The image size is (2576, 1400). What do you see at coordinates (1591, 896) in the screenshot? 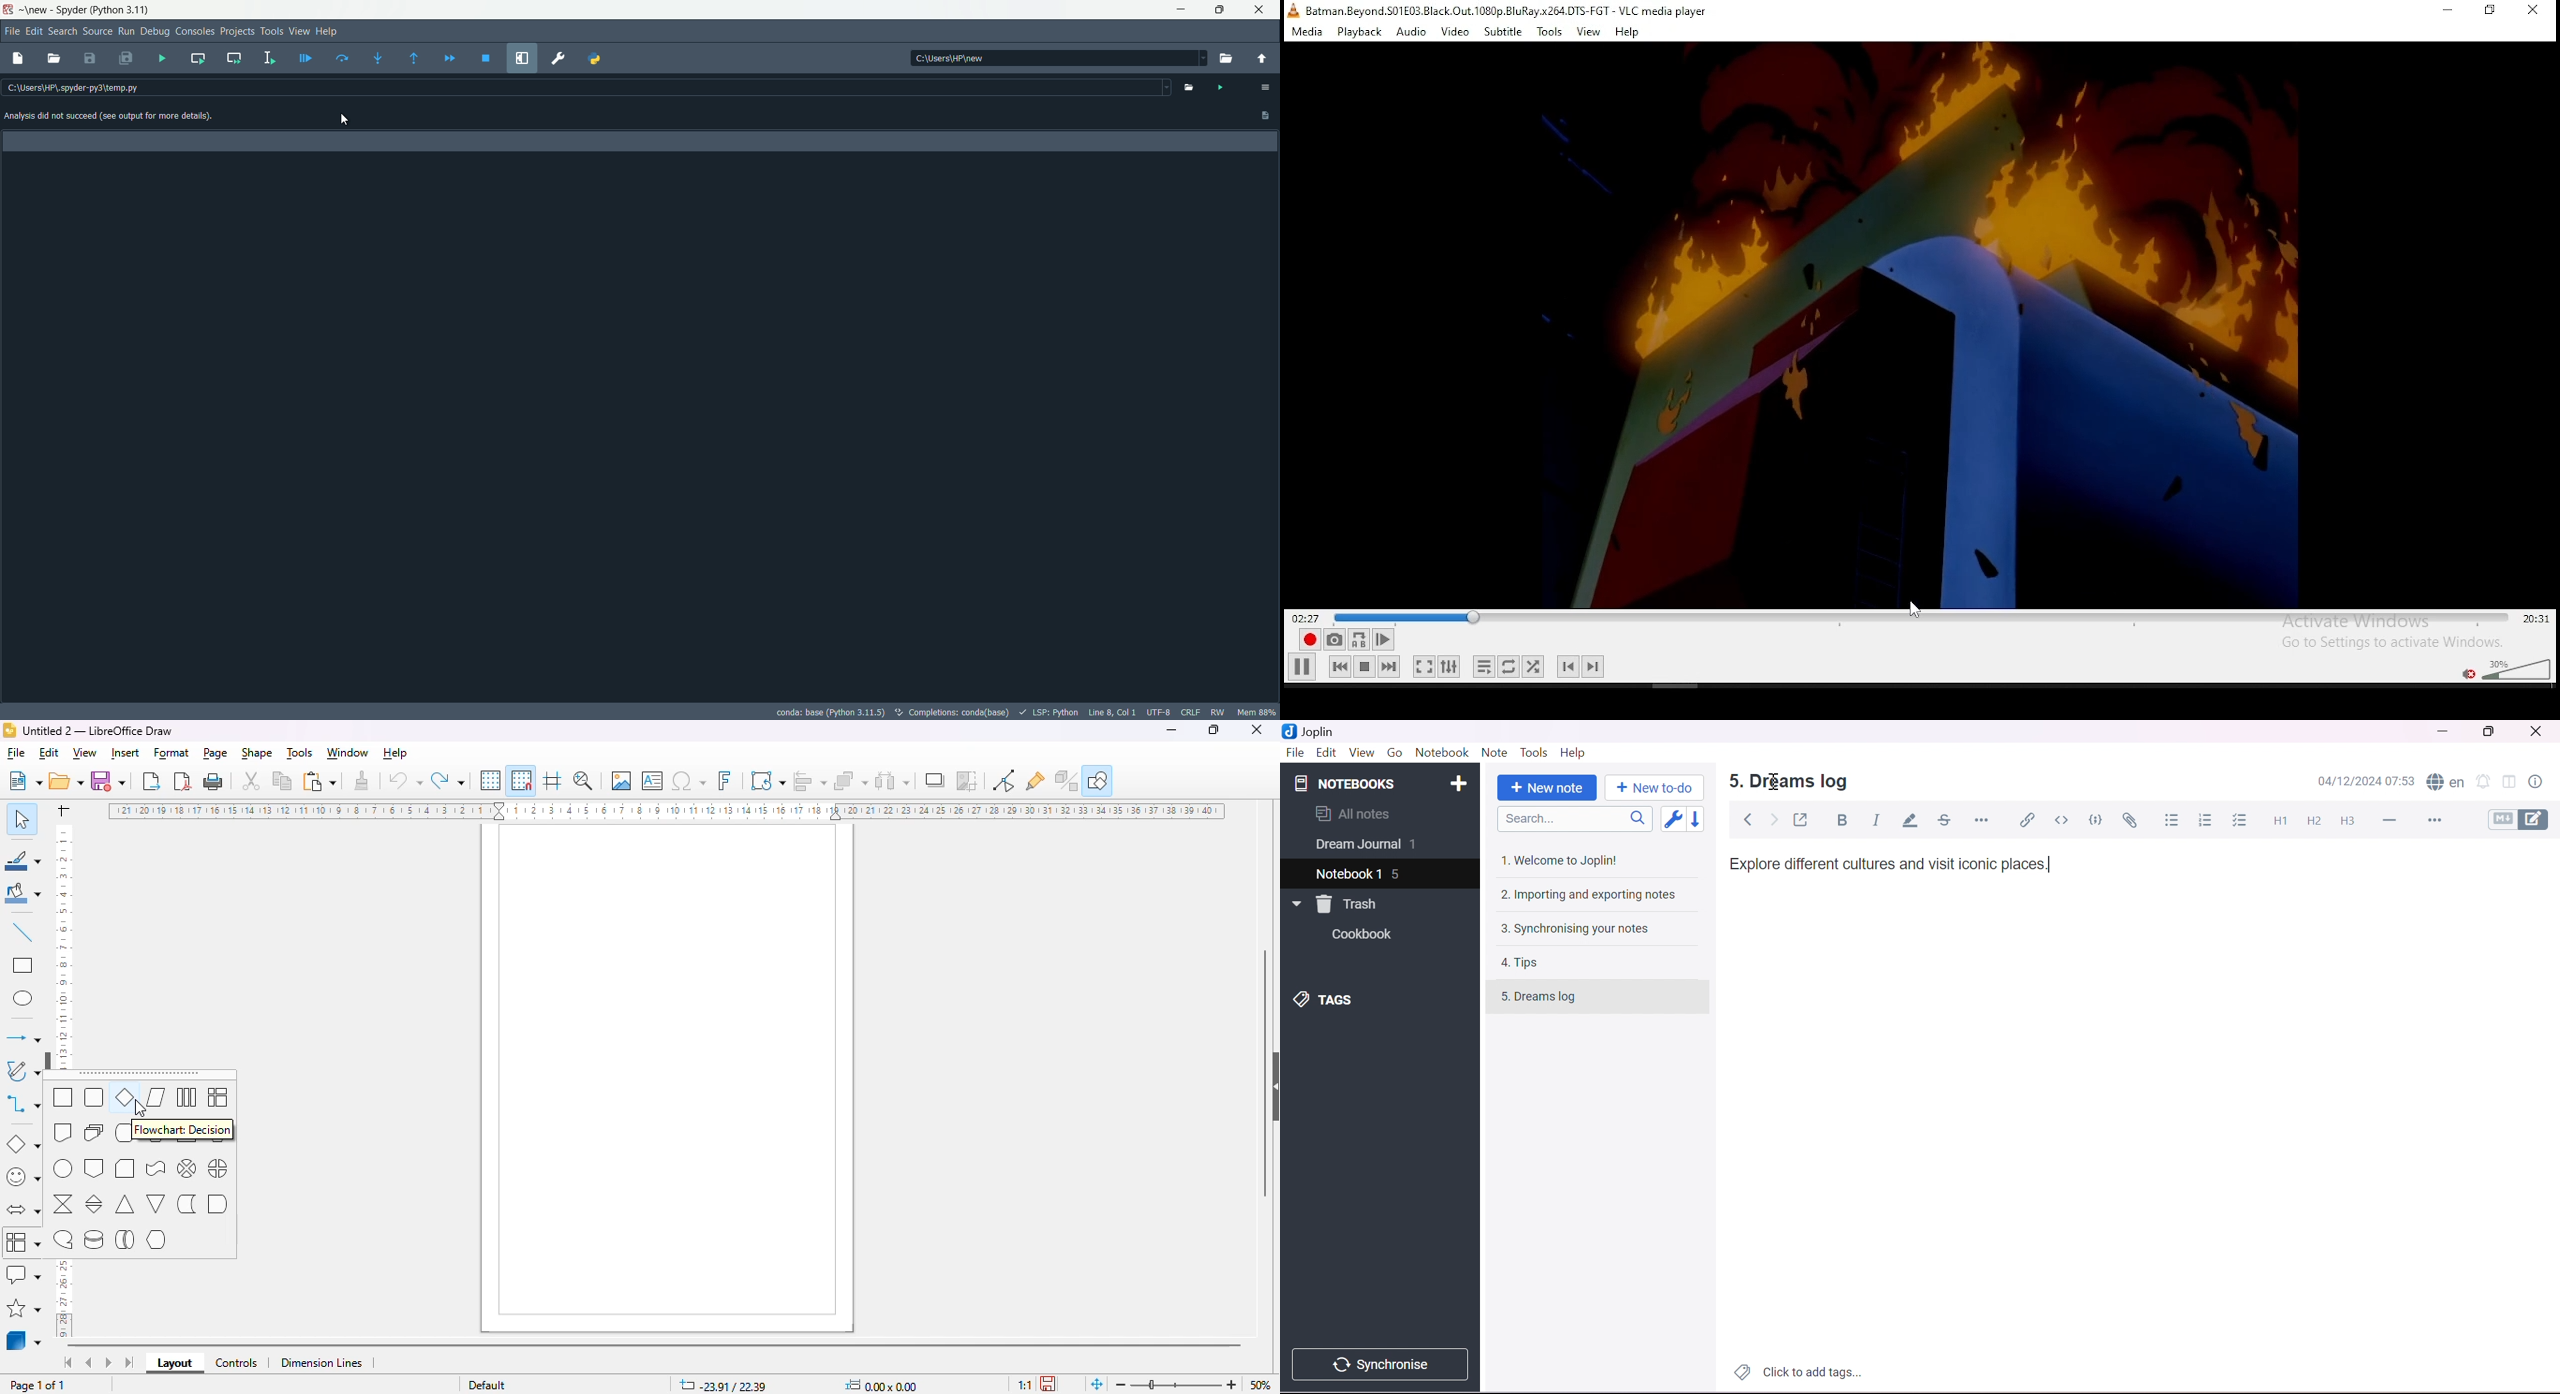
I see `2. Importing and exporting notes` at bounding box center [1591, 896].